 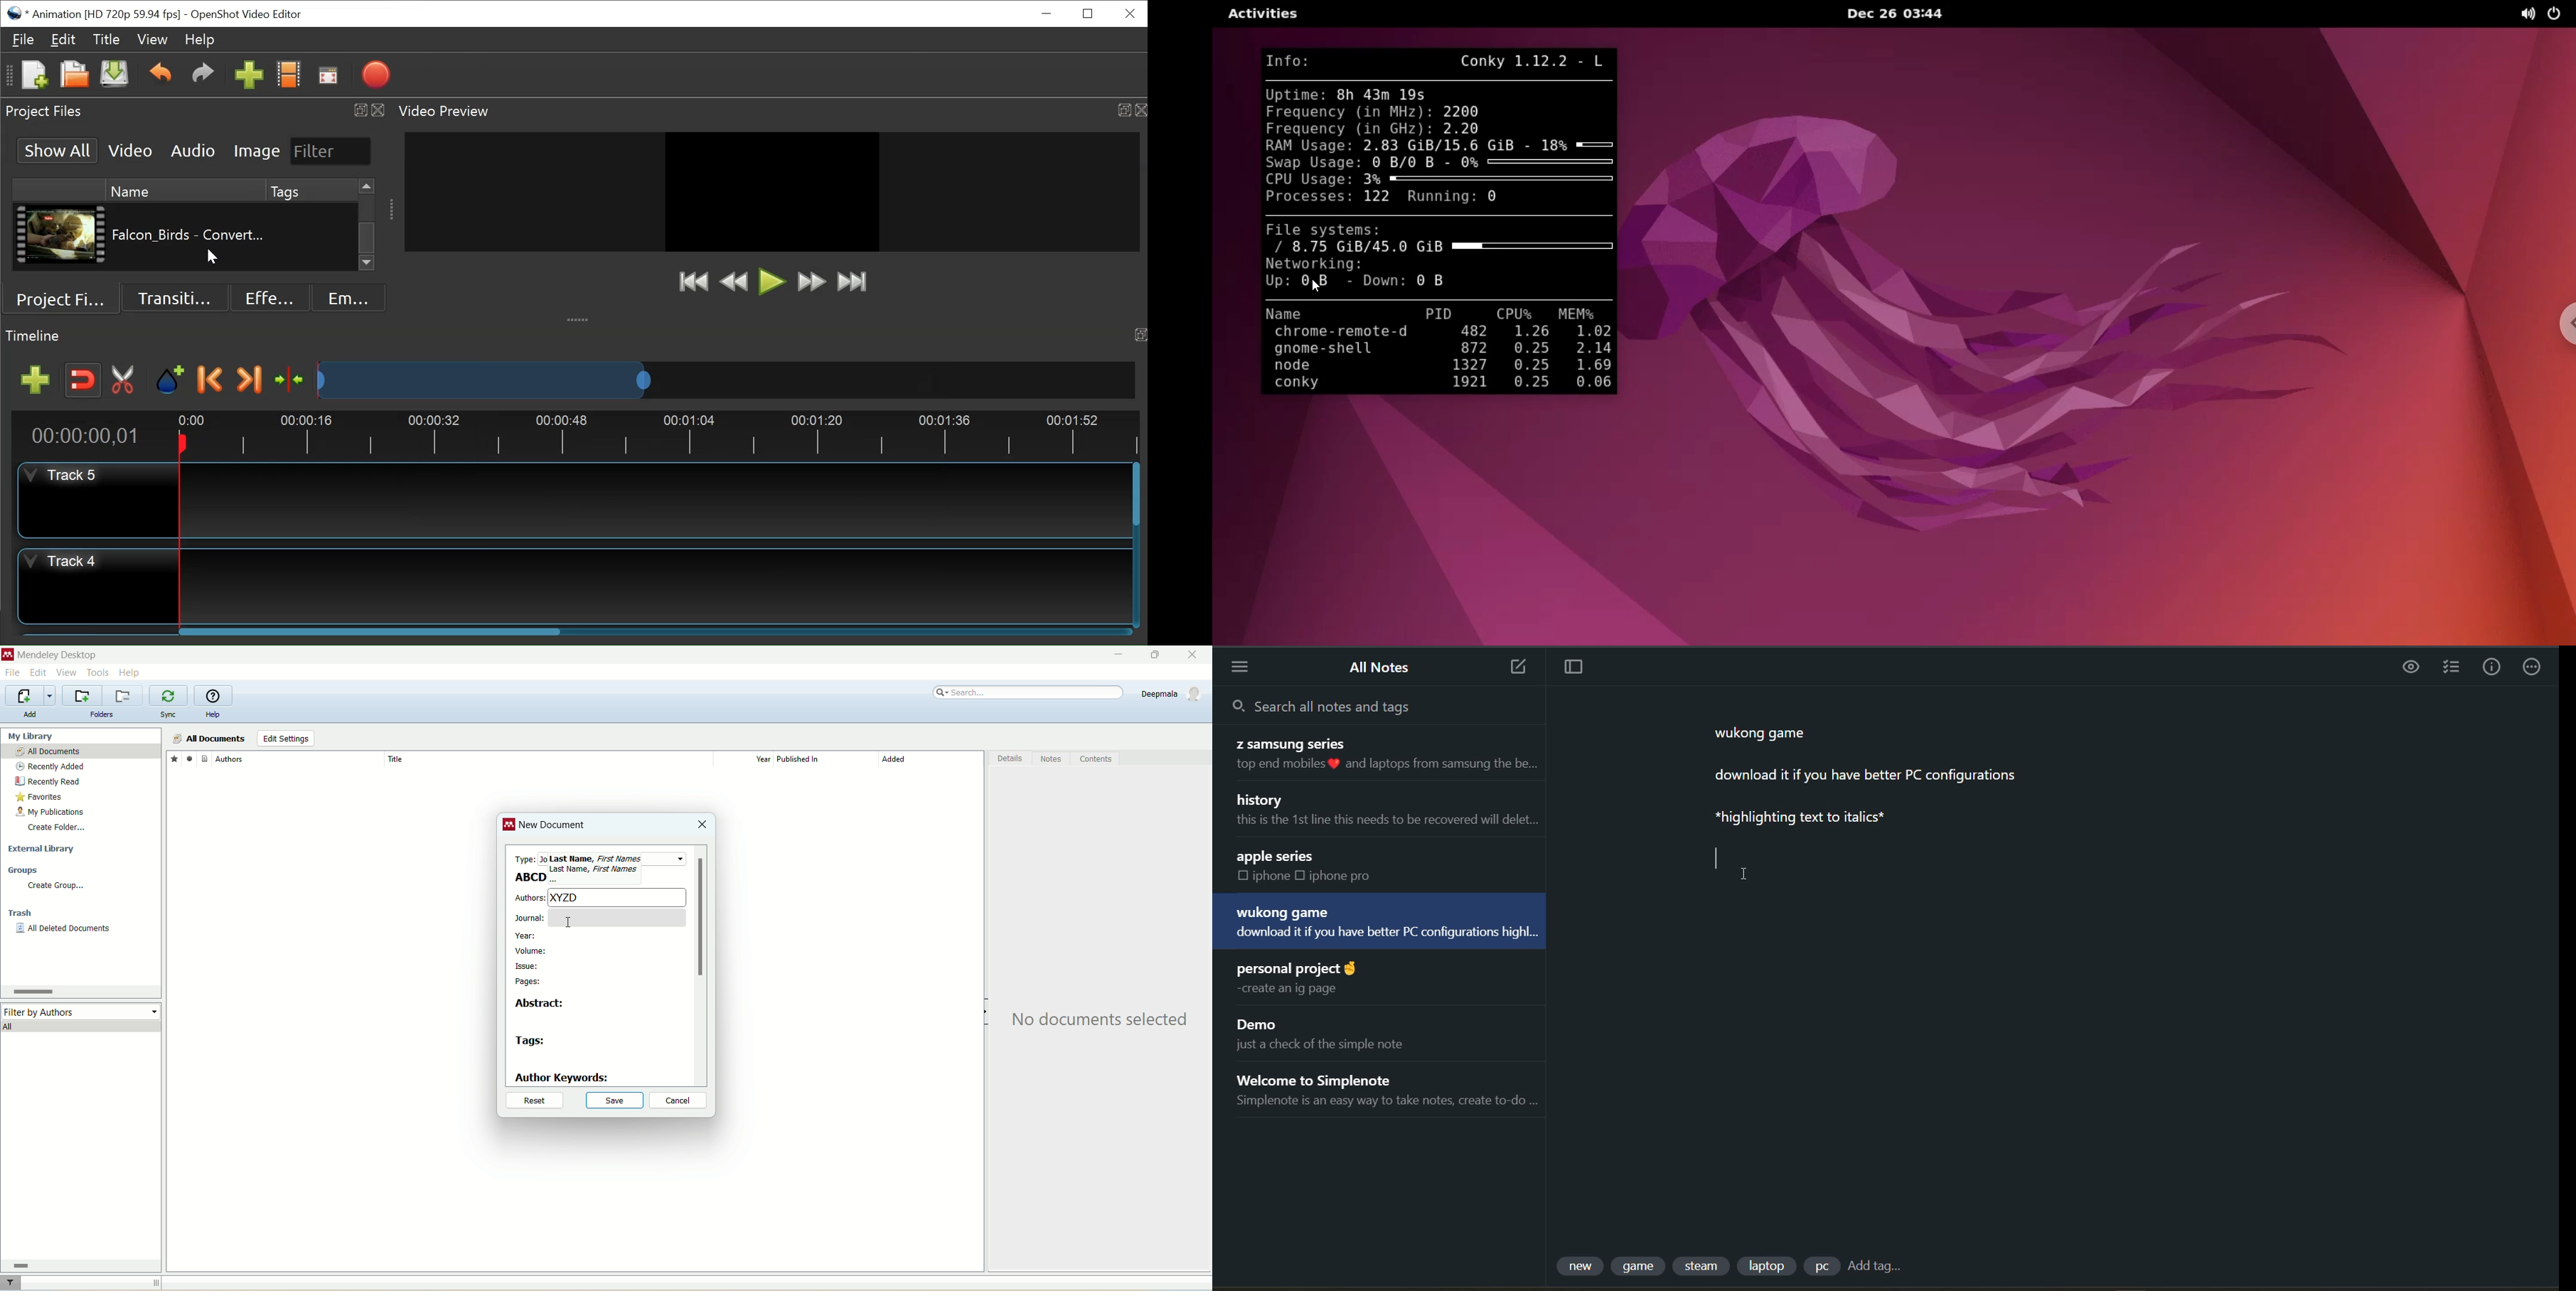 What do you see at coordinates (25, 39) in the screenshot?
I see `File` at bounding box center [25, 39].